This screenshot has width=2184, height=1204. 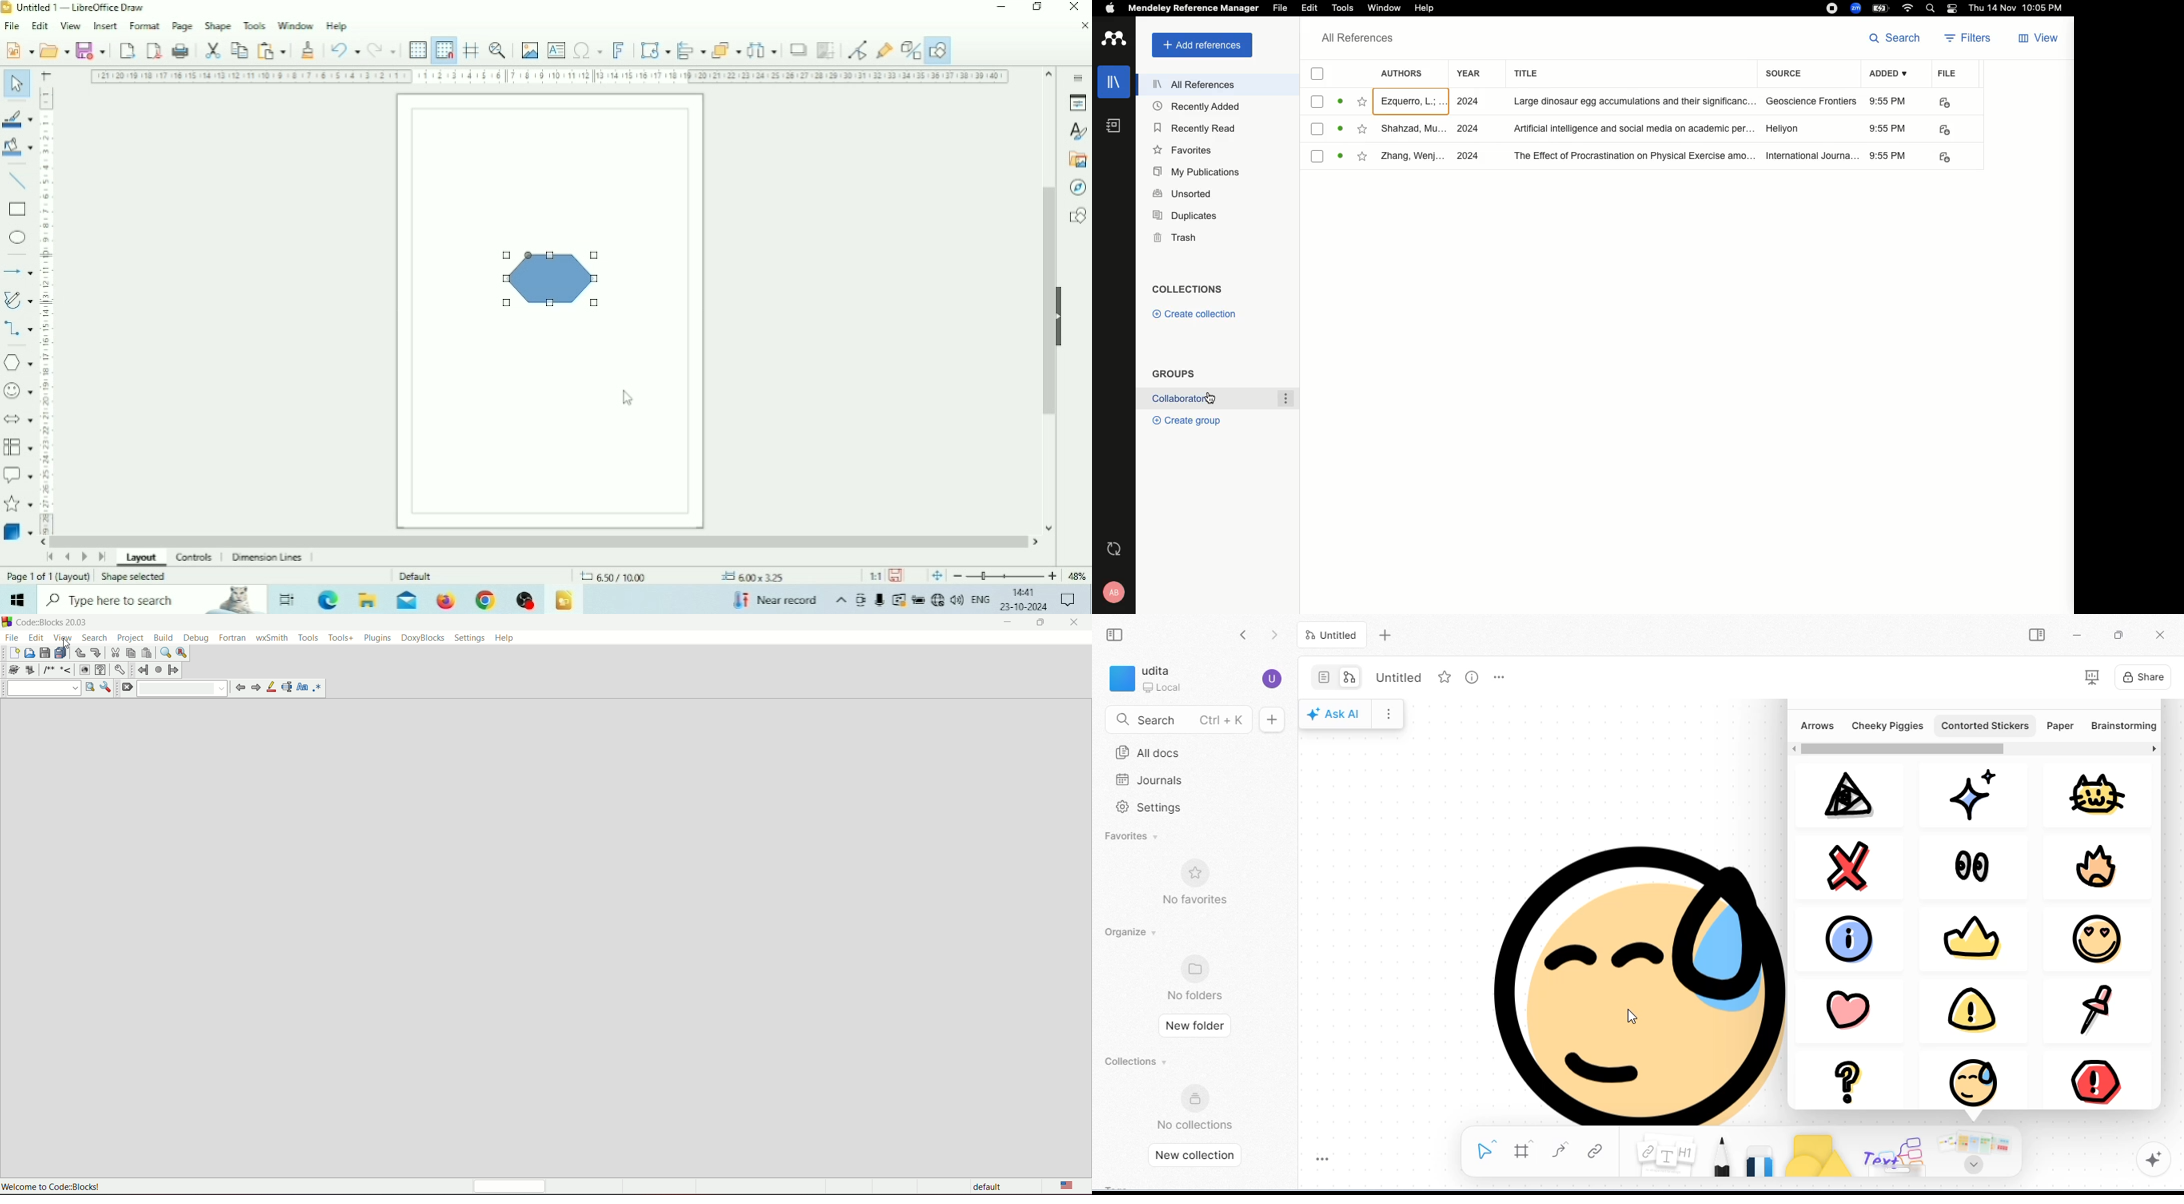 What do you see at coordinates (1888, 128) in the screenshot?
I see `9:55 PM` at bounding box center [1888, 128].